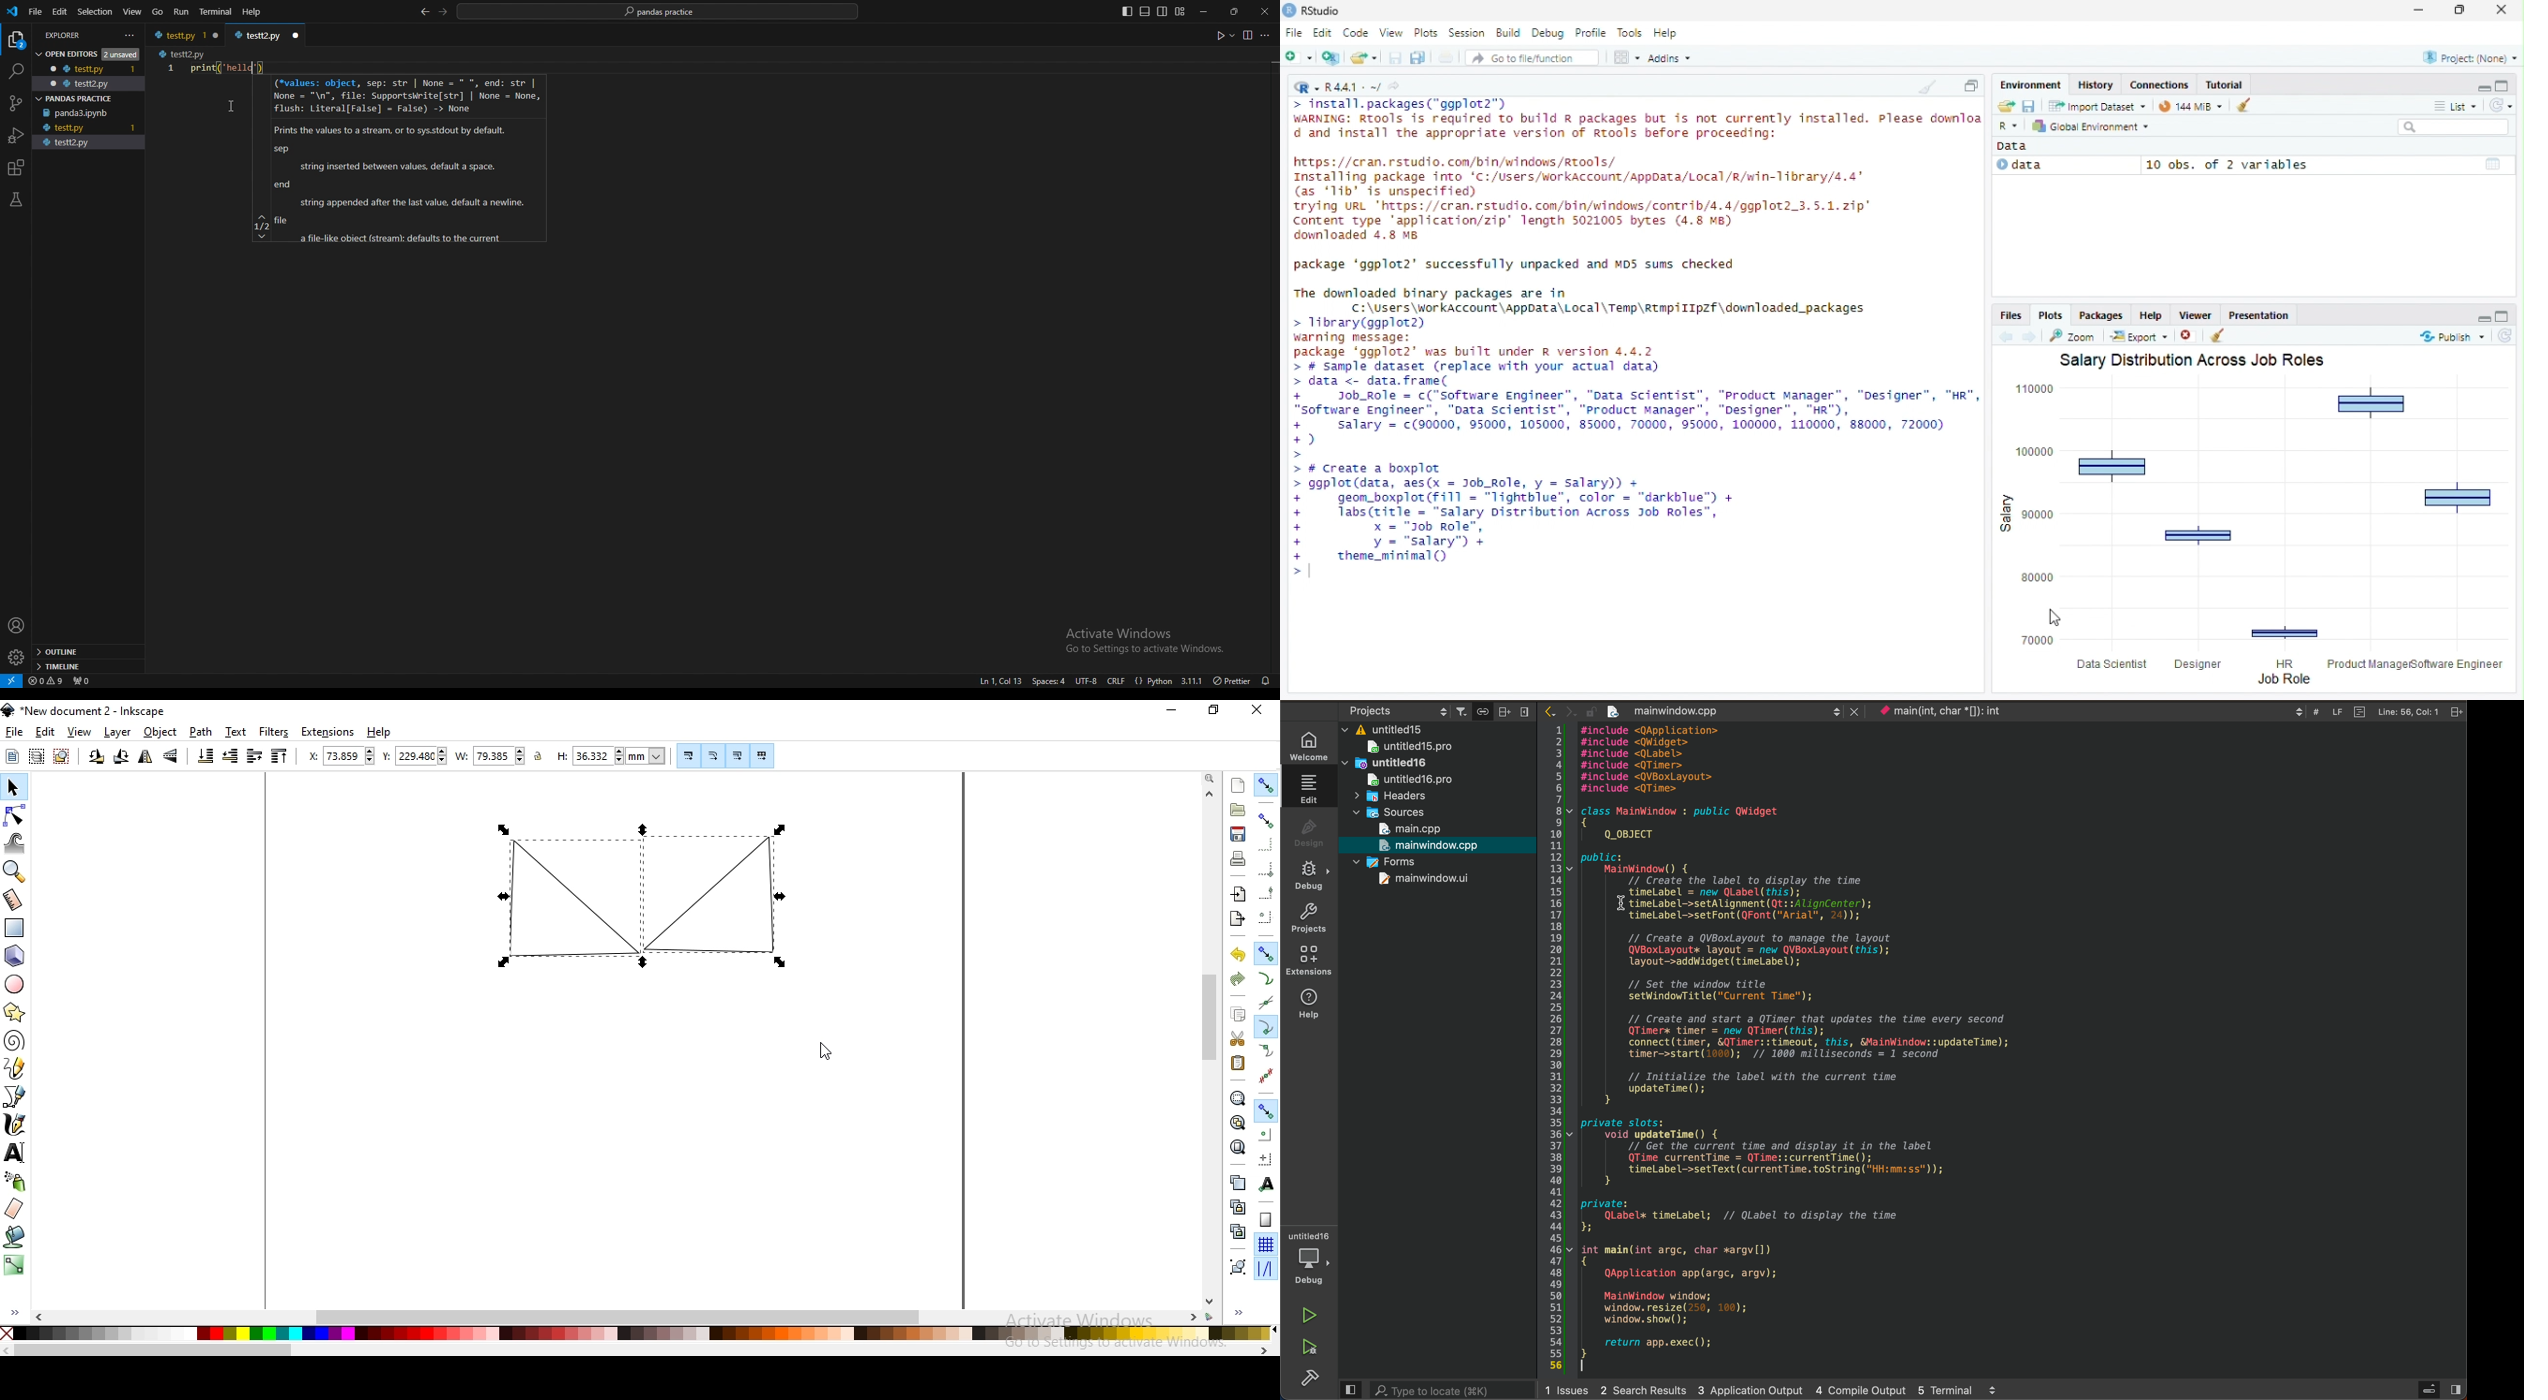 Image resolution: width=2548 pixels, height=1400 pixels. What do you see at coordinates (1269, 1002) in the screenshot?
I see `snap to path intersections` at bounding box center [1269, 1002].